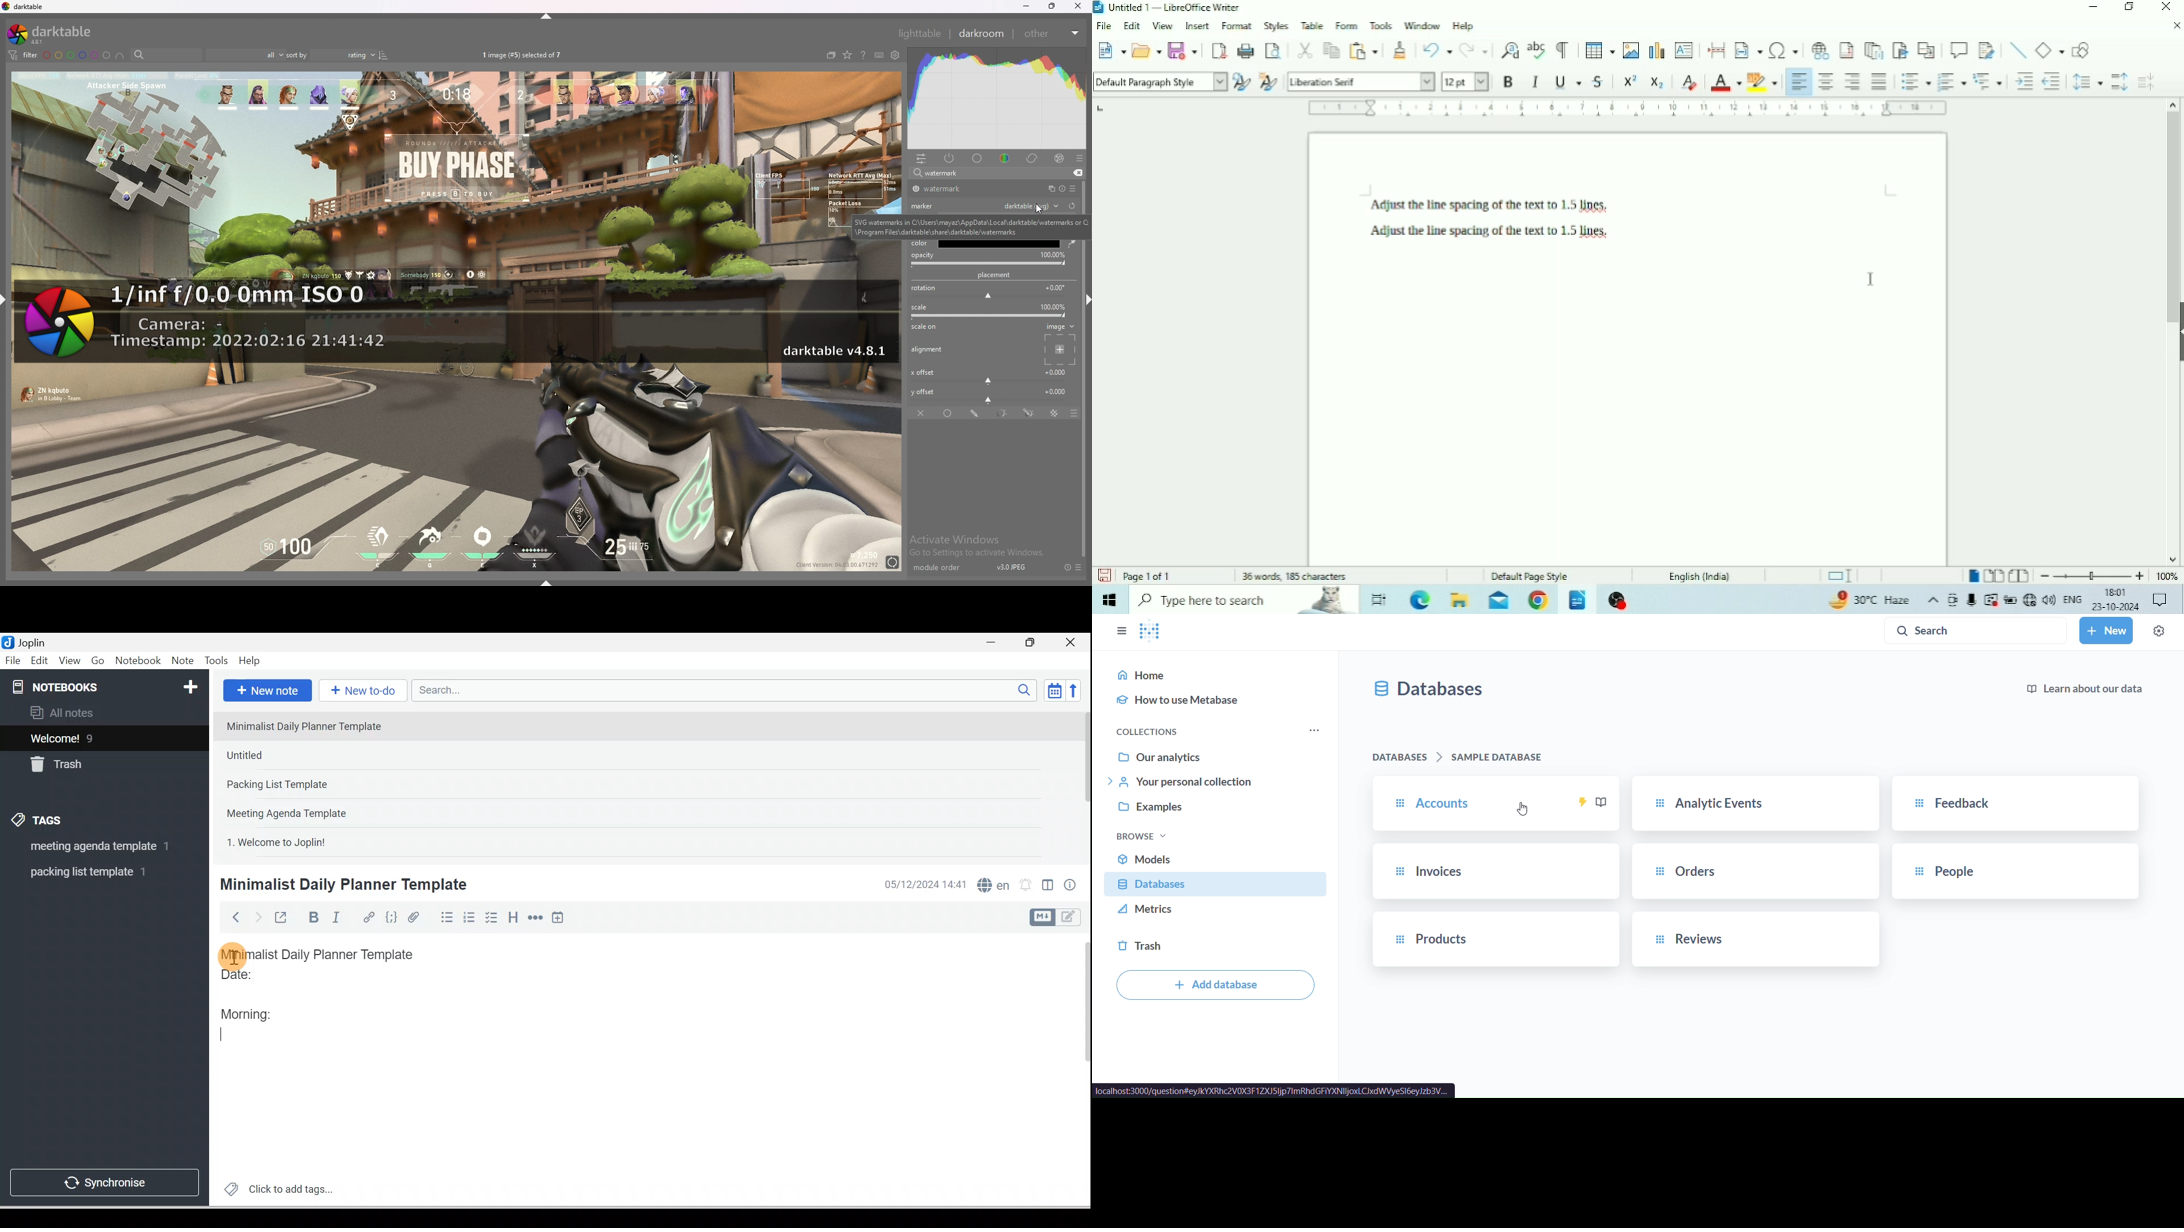  What do you see at coordinates (2119, 82) in the screenshot?
I see `Increase Paragraph Spacing` at bounding box center [2119, 82].